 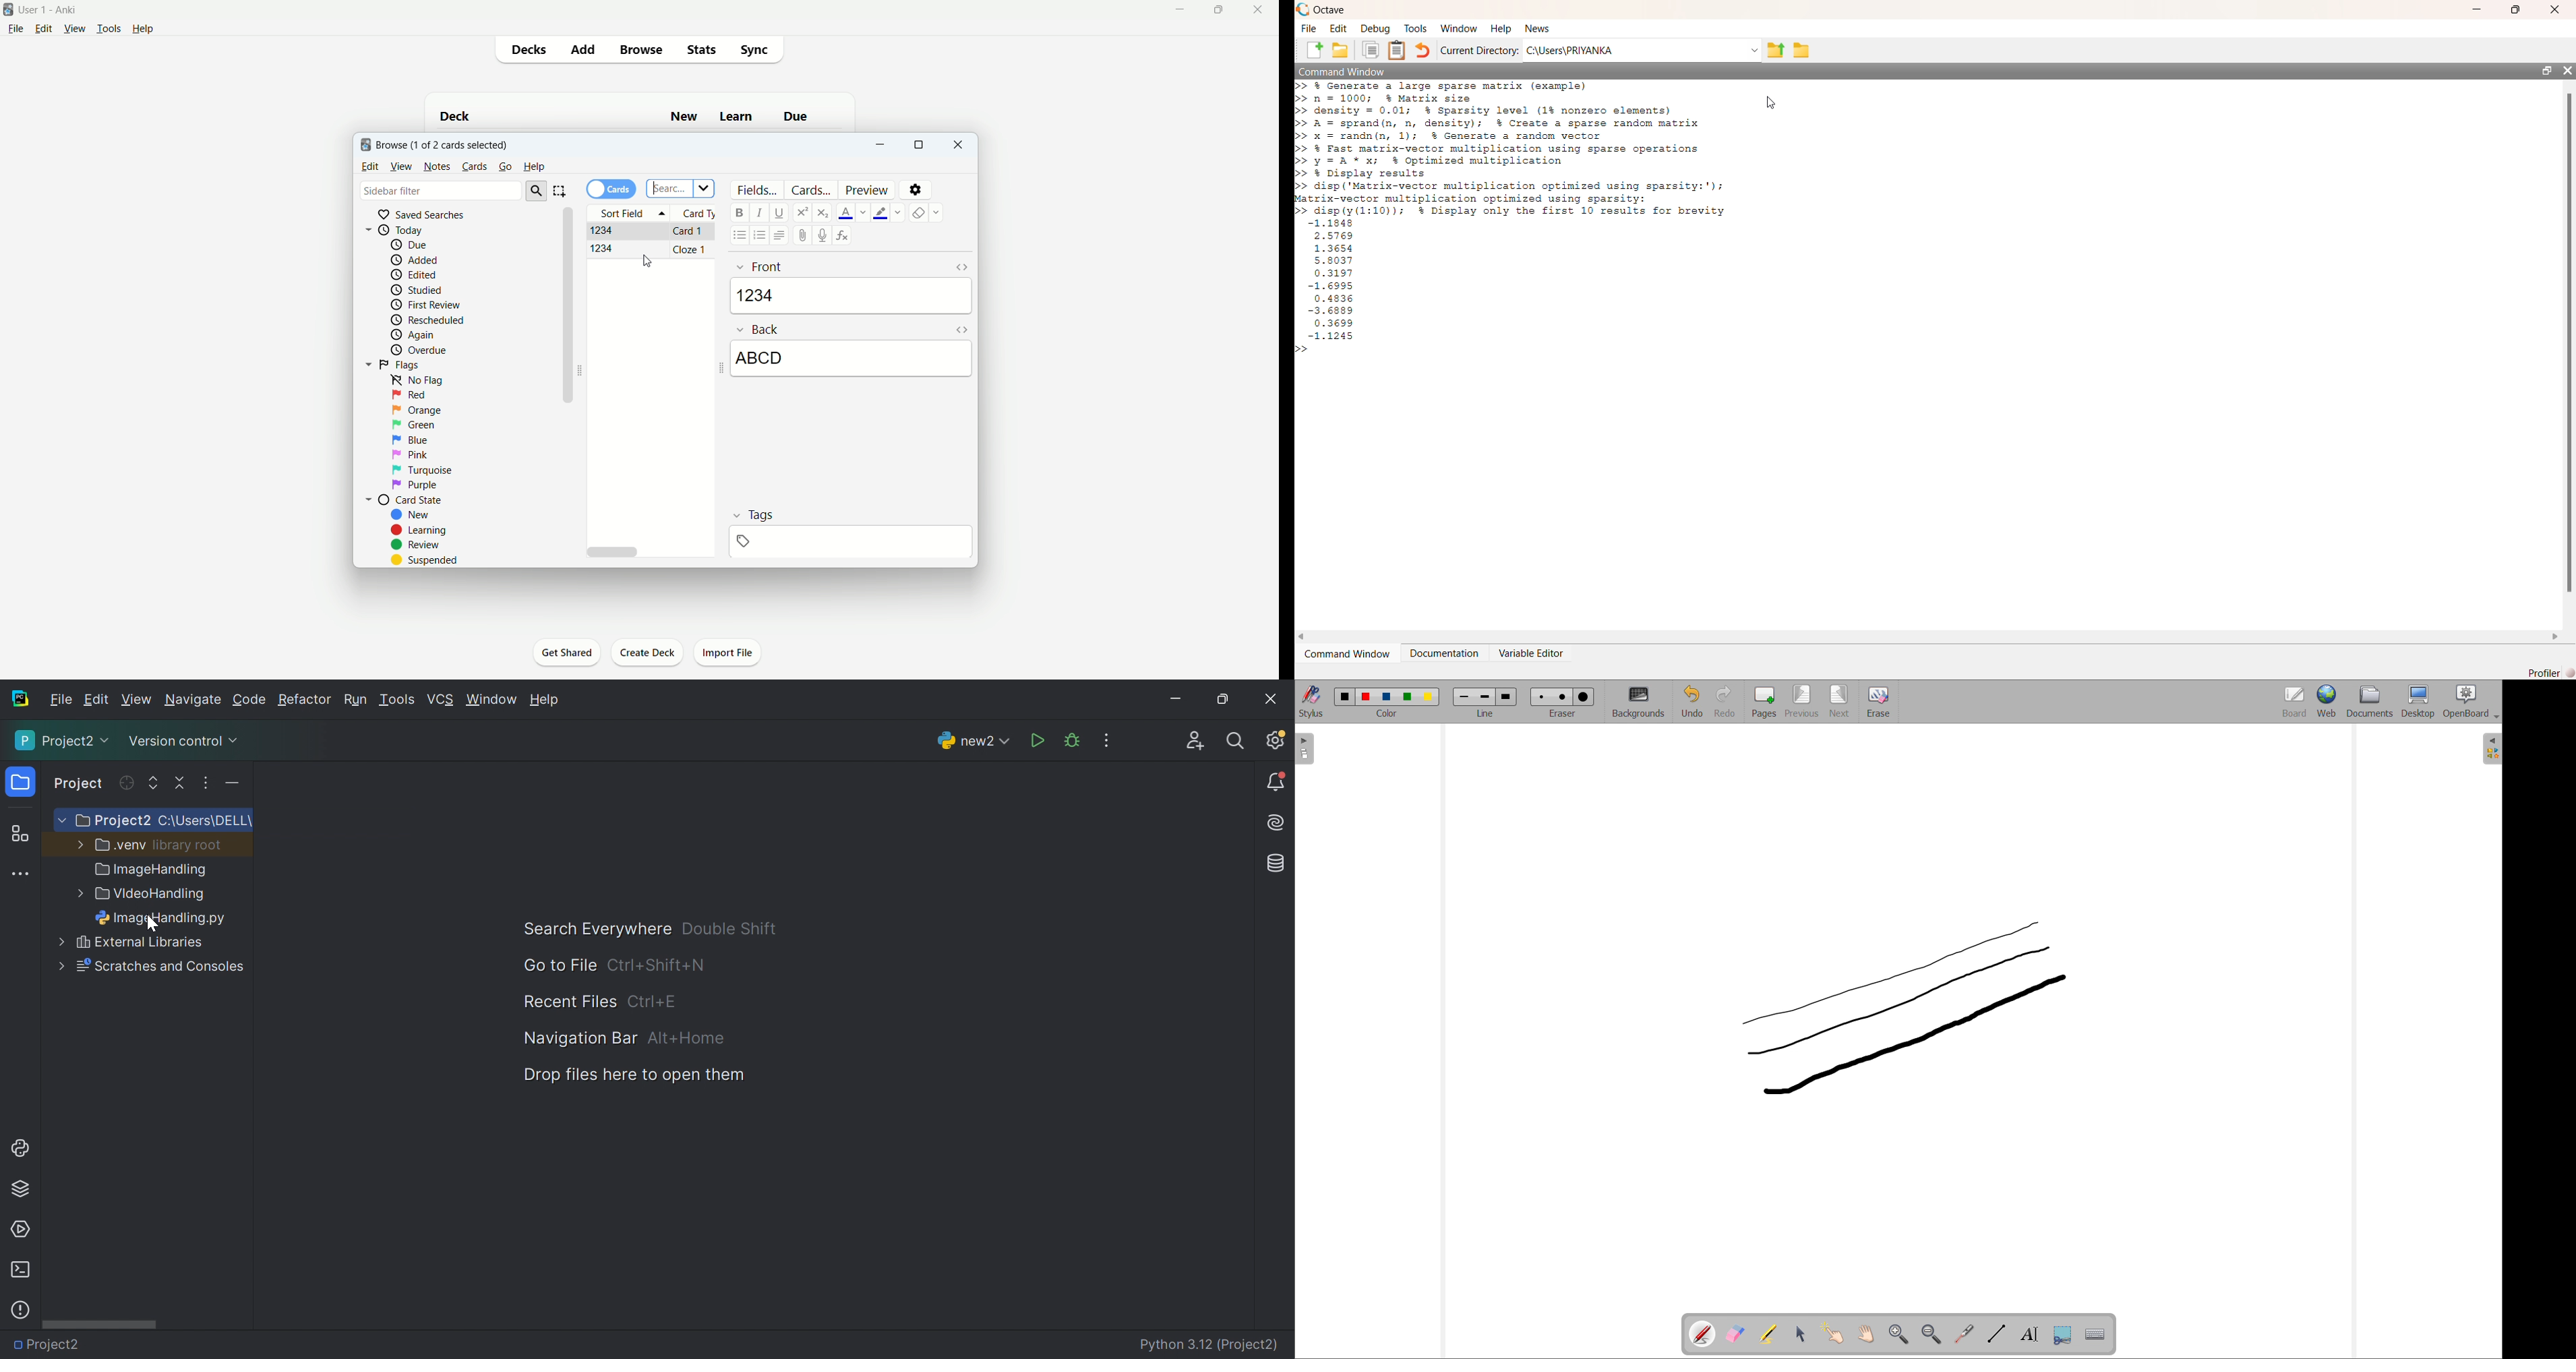 What do you see at coordinates (2567, 343) in the screenshot?
I see `scrollbar` at bounding box center [2567, 343].